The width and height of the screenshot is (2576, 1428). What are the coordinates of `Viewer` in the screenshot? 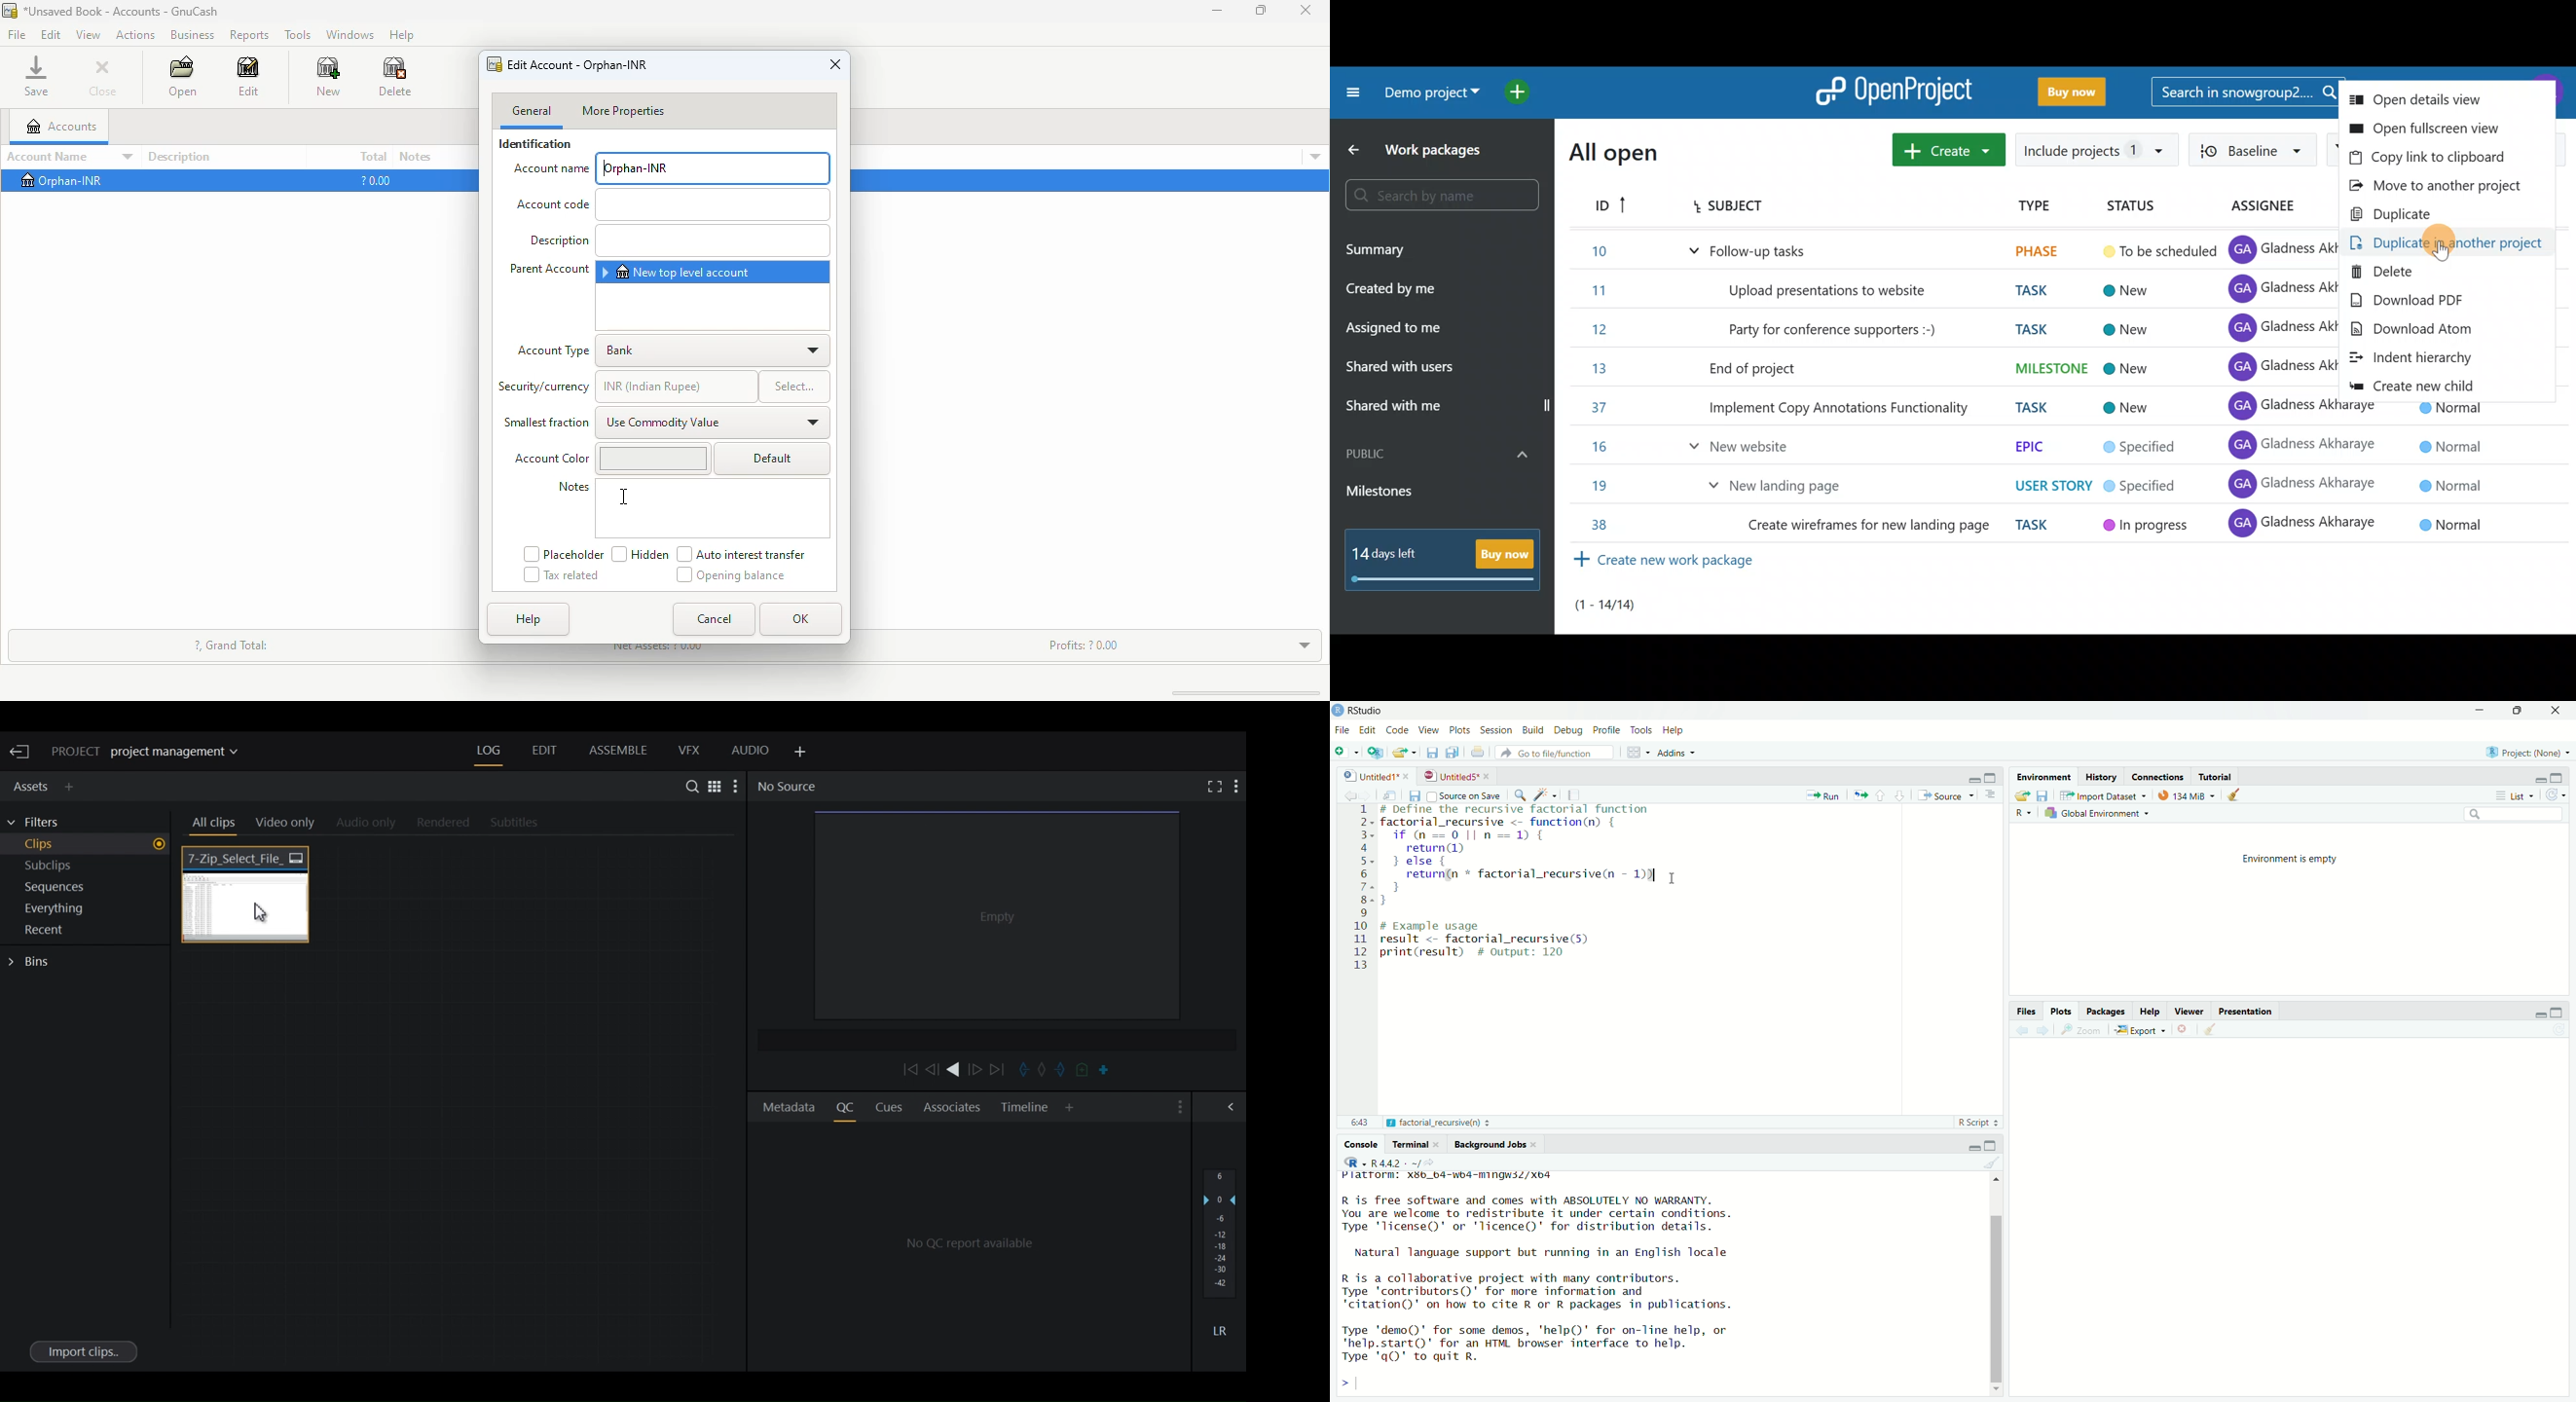 It's located at (2191, 1009).